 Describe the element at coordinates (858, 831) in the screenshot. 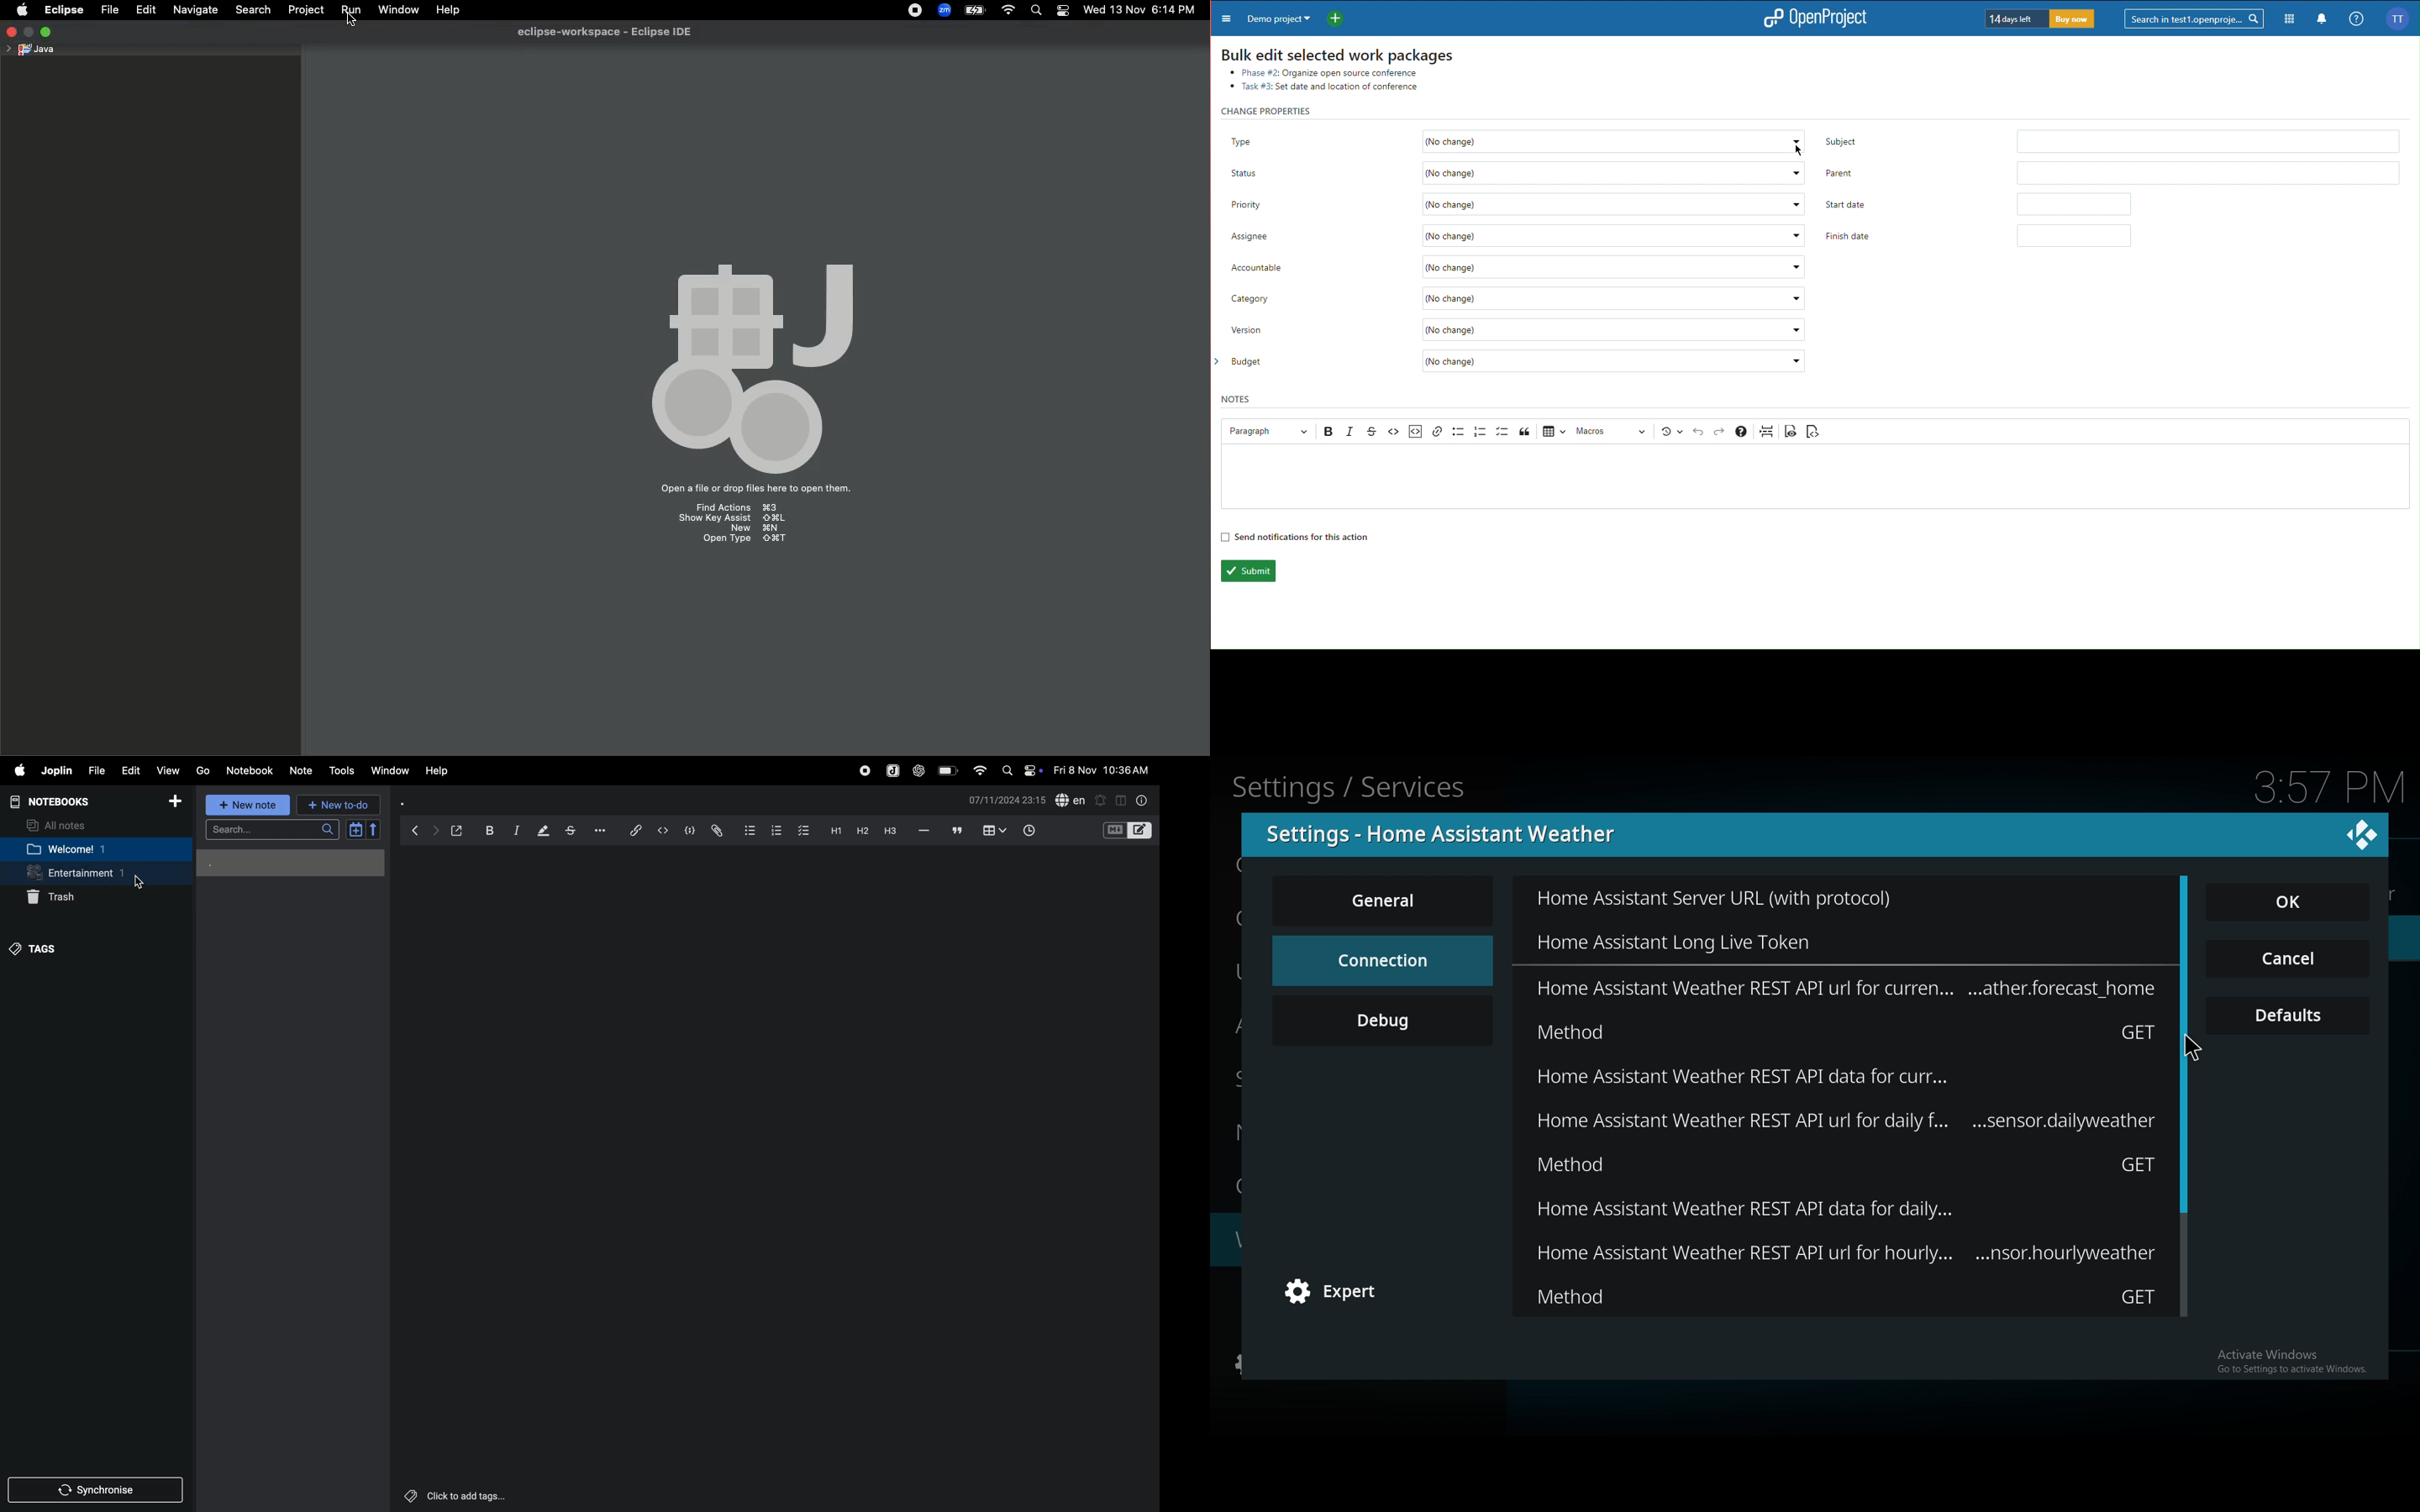

I see `heading 2` at that location.